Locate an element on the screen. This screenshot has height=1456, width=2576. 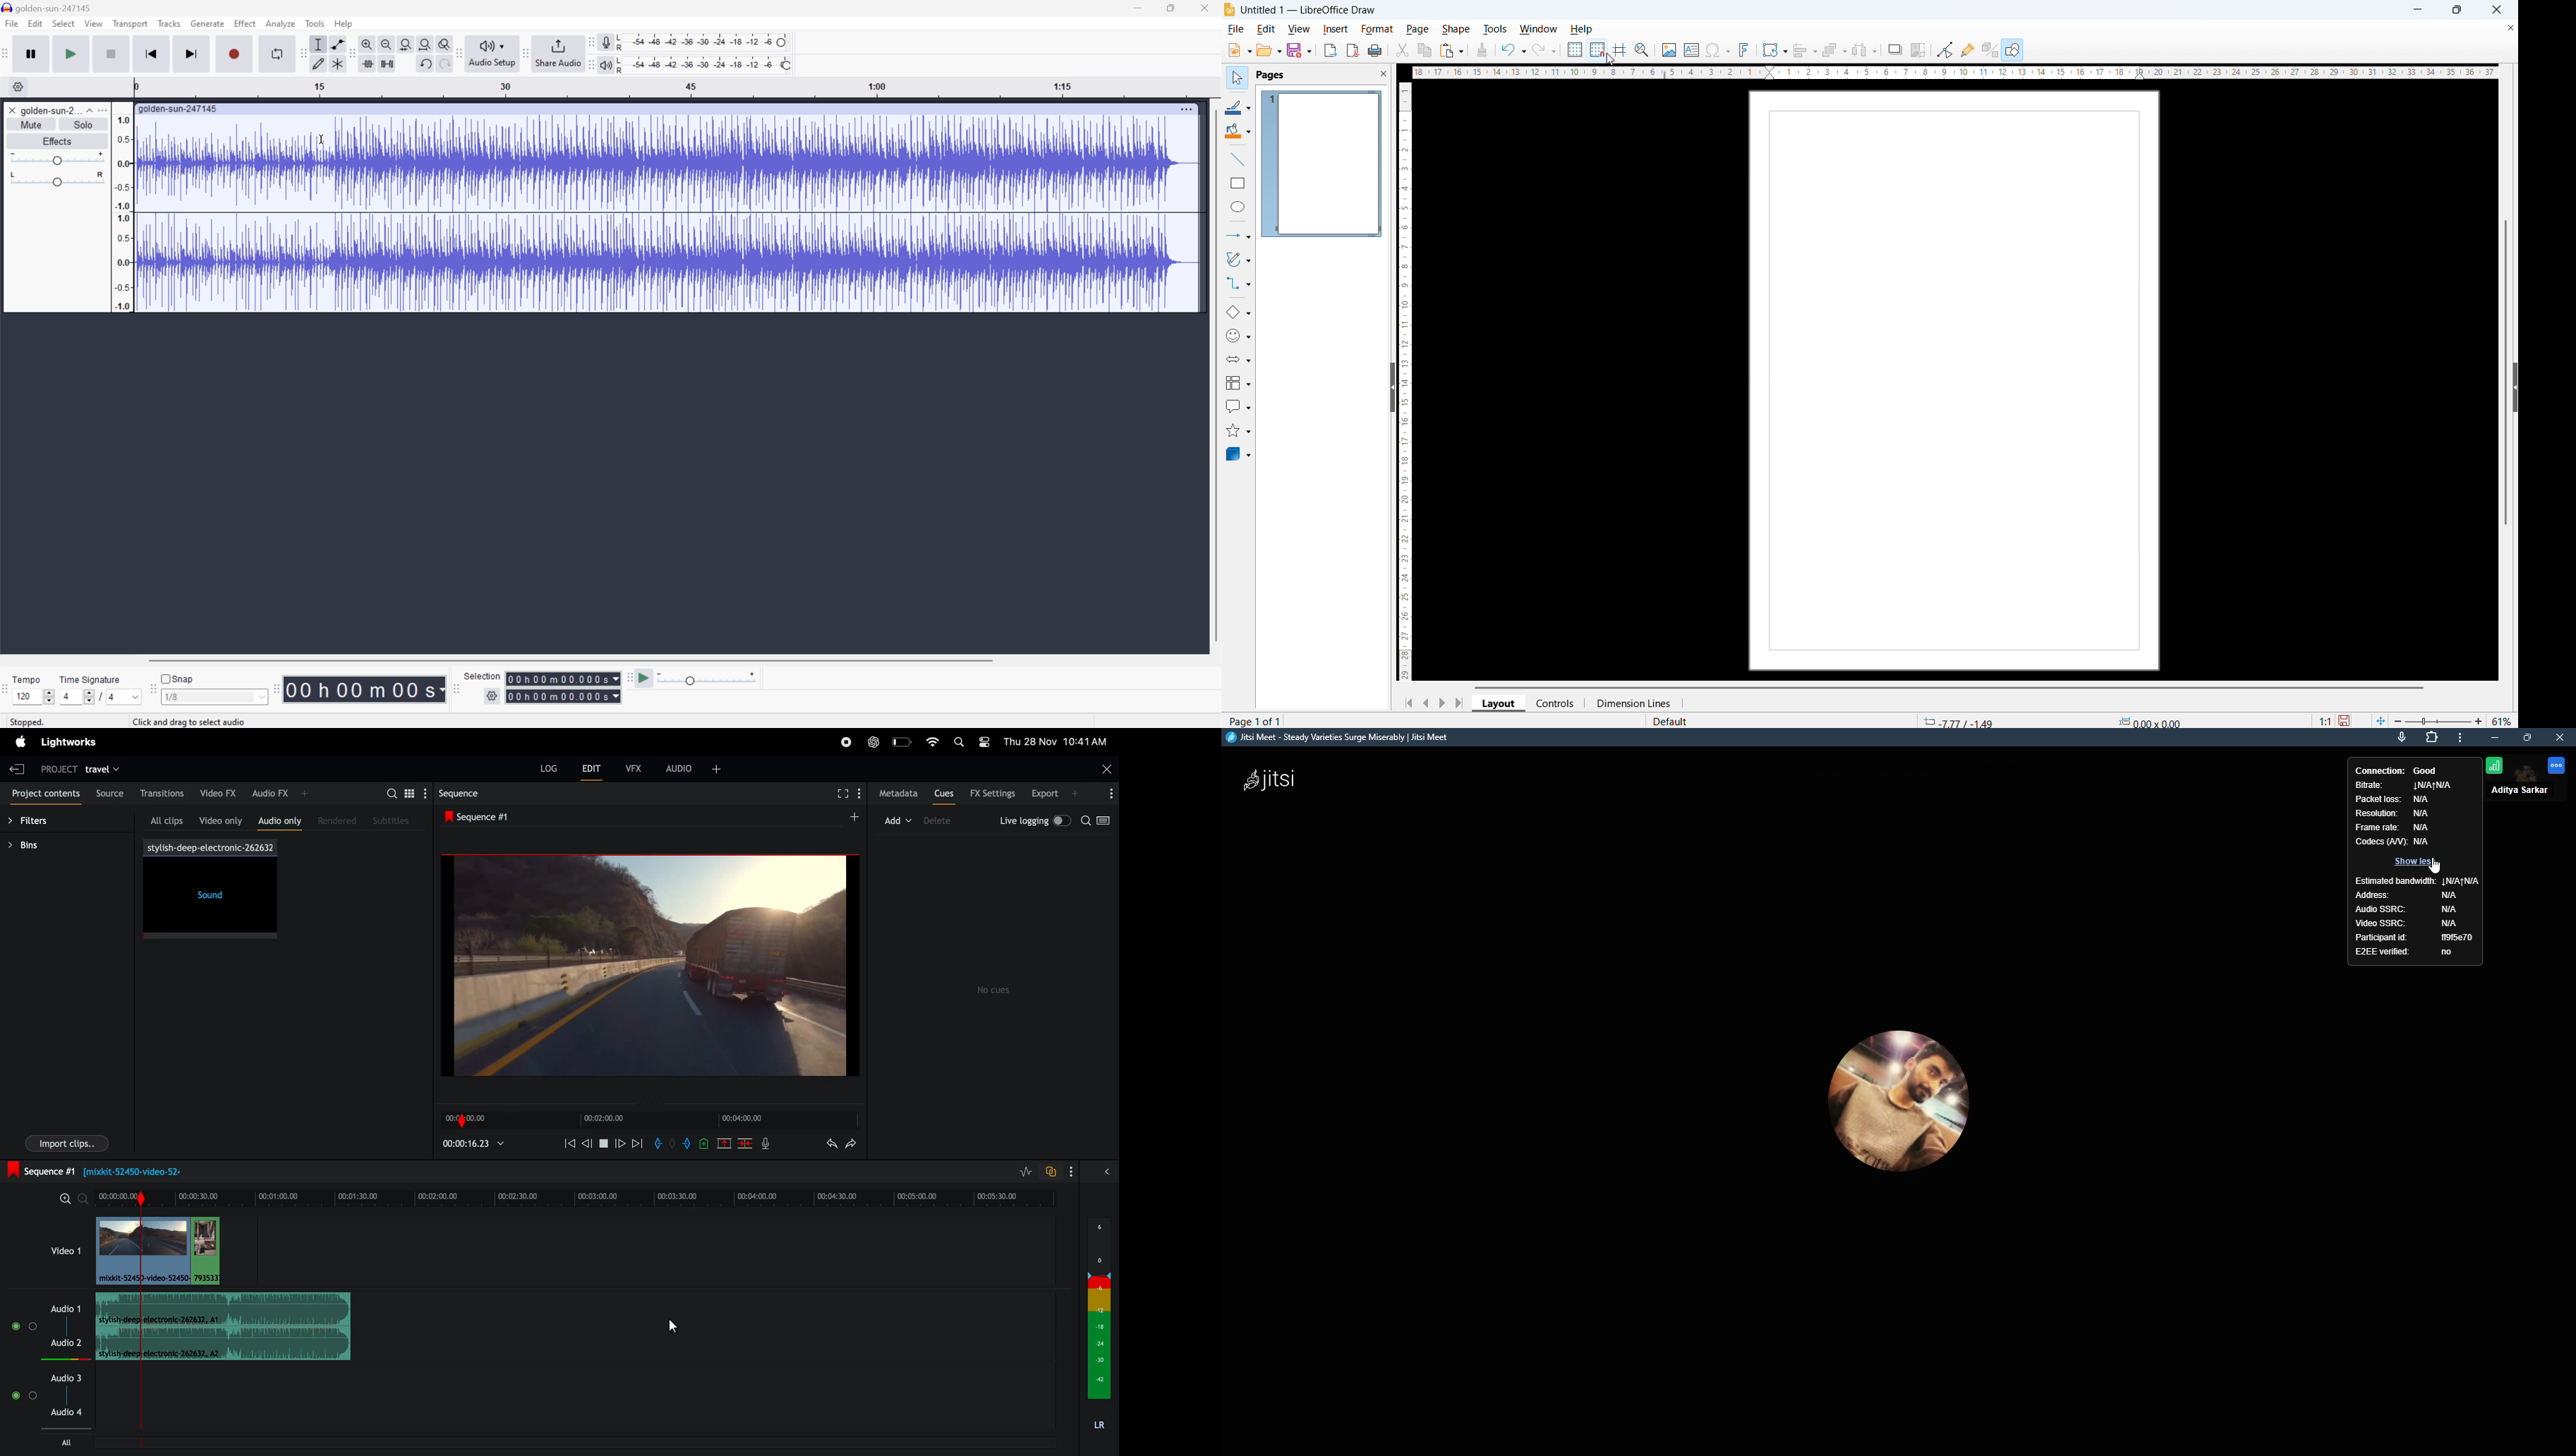
Draw style is located at coordinates (319, 62).